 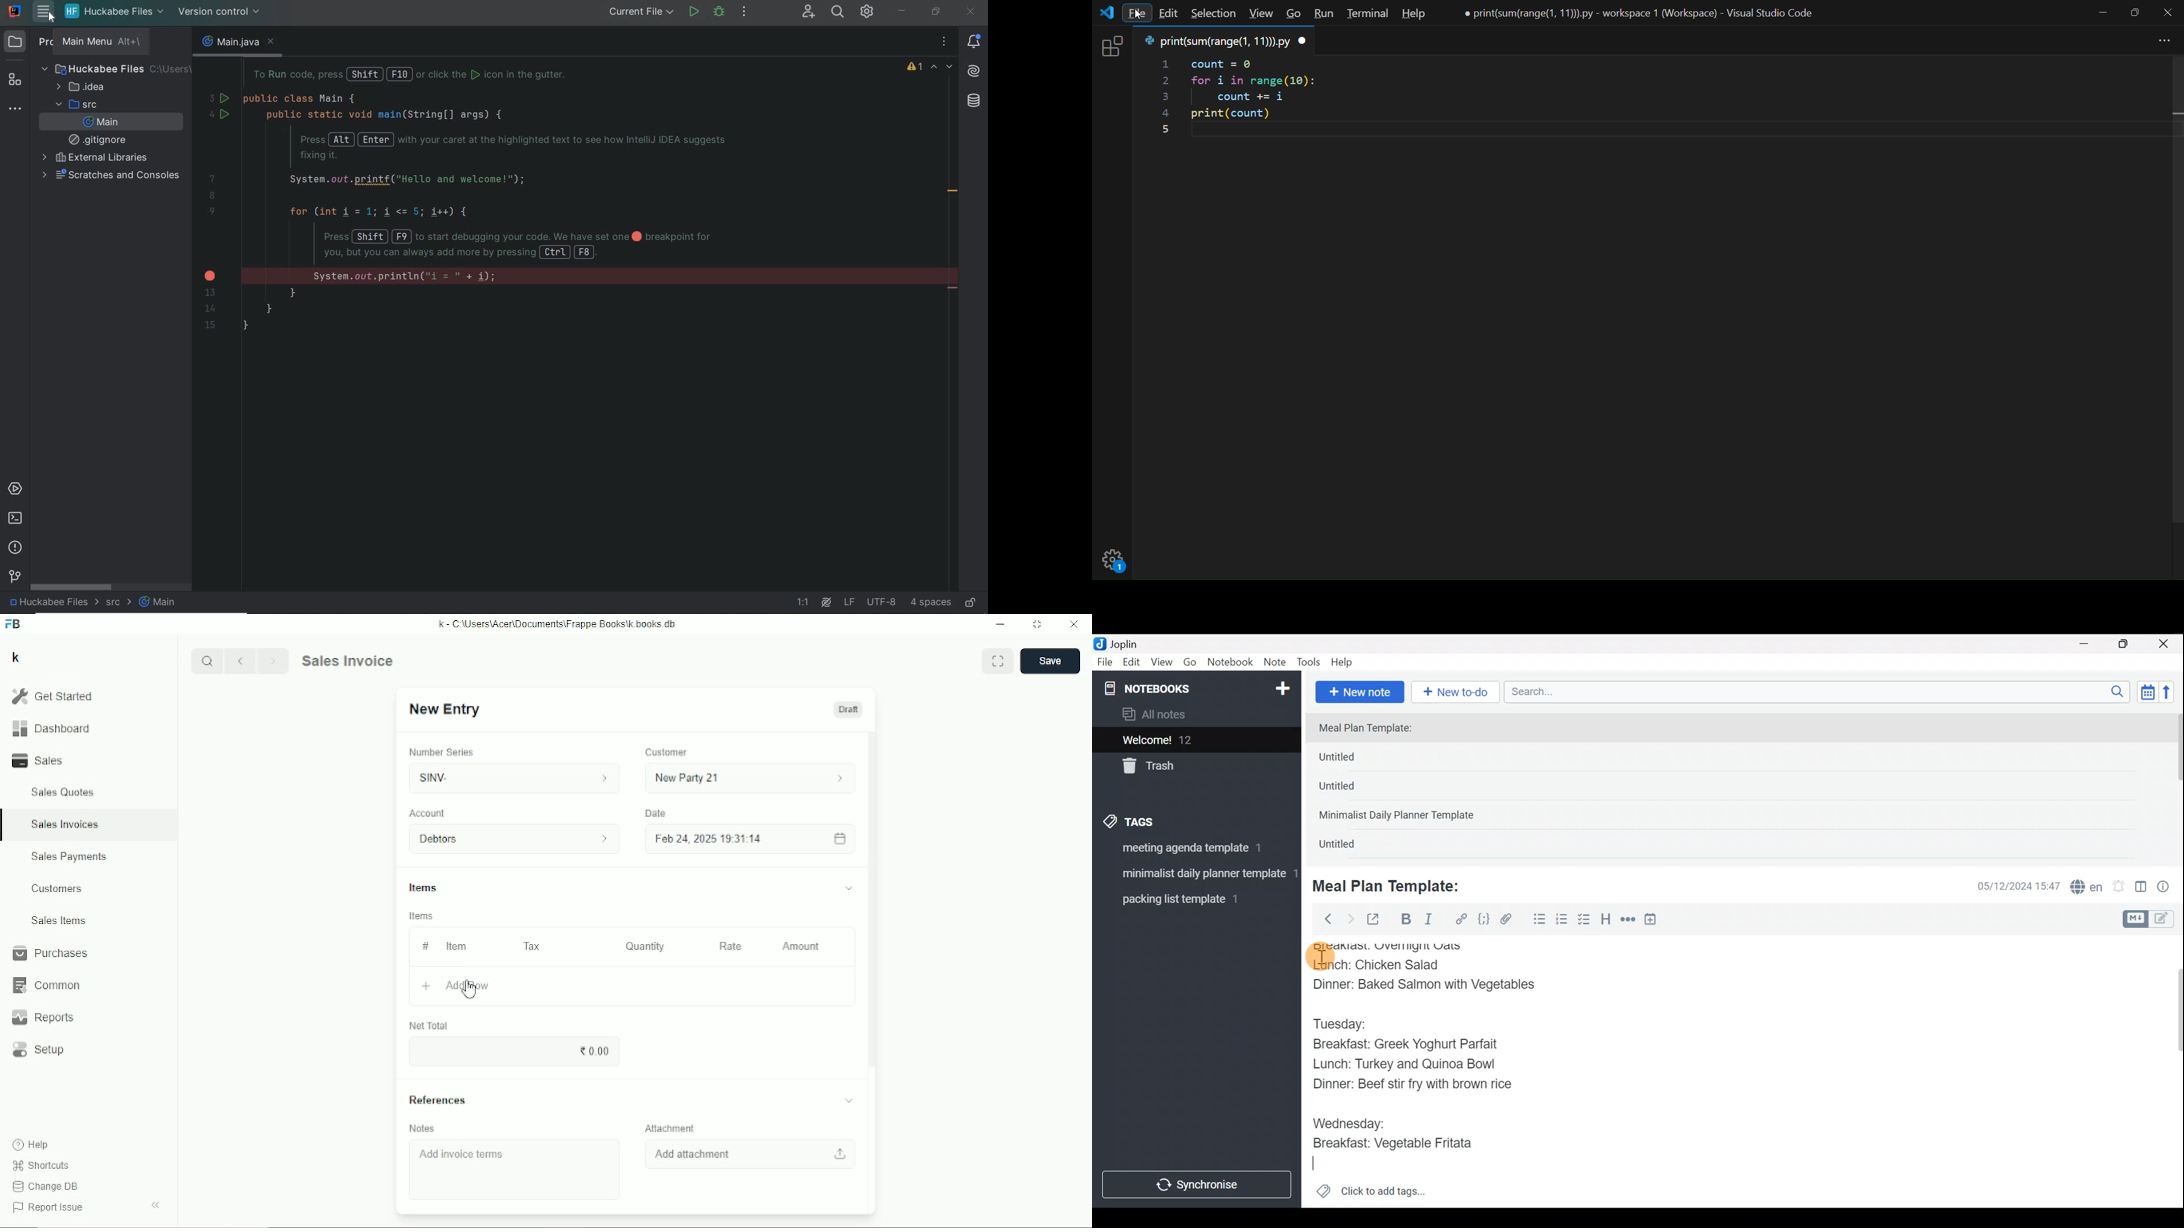 I want to click on Wednesday:, so click(x=1351, y=1120).